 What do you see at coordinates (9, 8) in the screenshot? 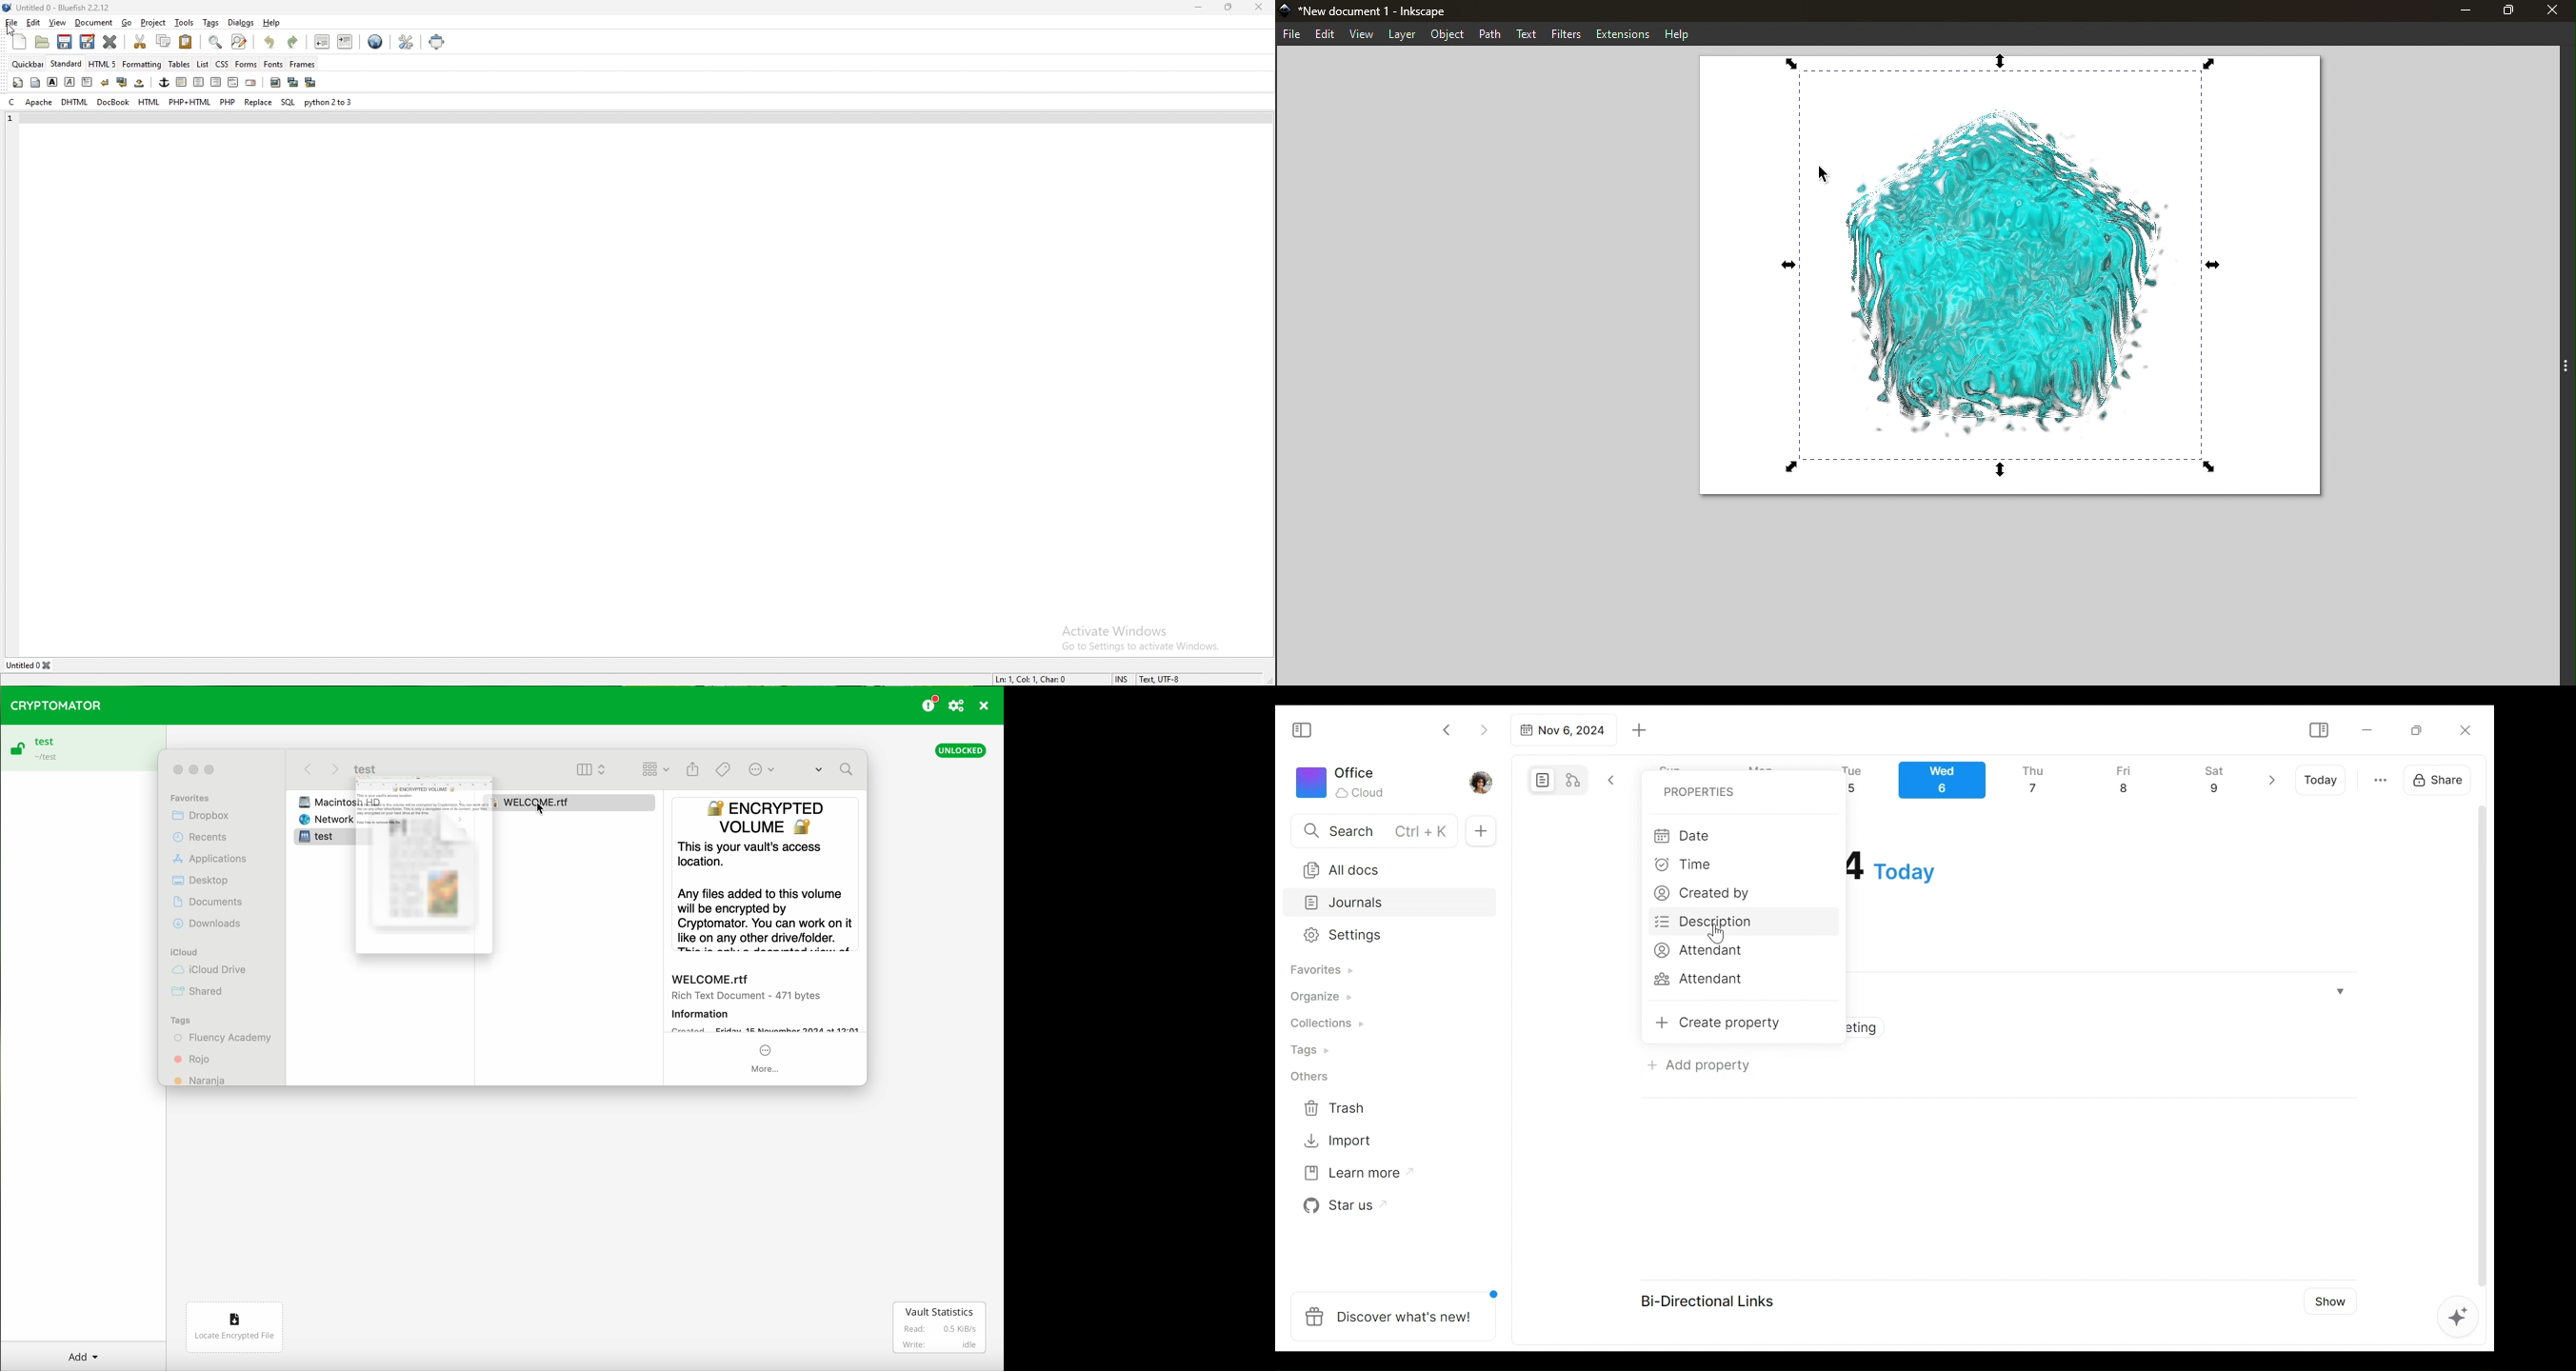
I see `logo` at bounding box center [9, 8].